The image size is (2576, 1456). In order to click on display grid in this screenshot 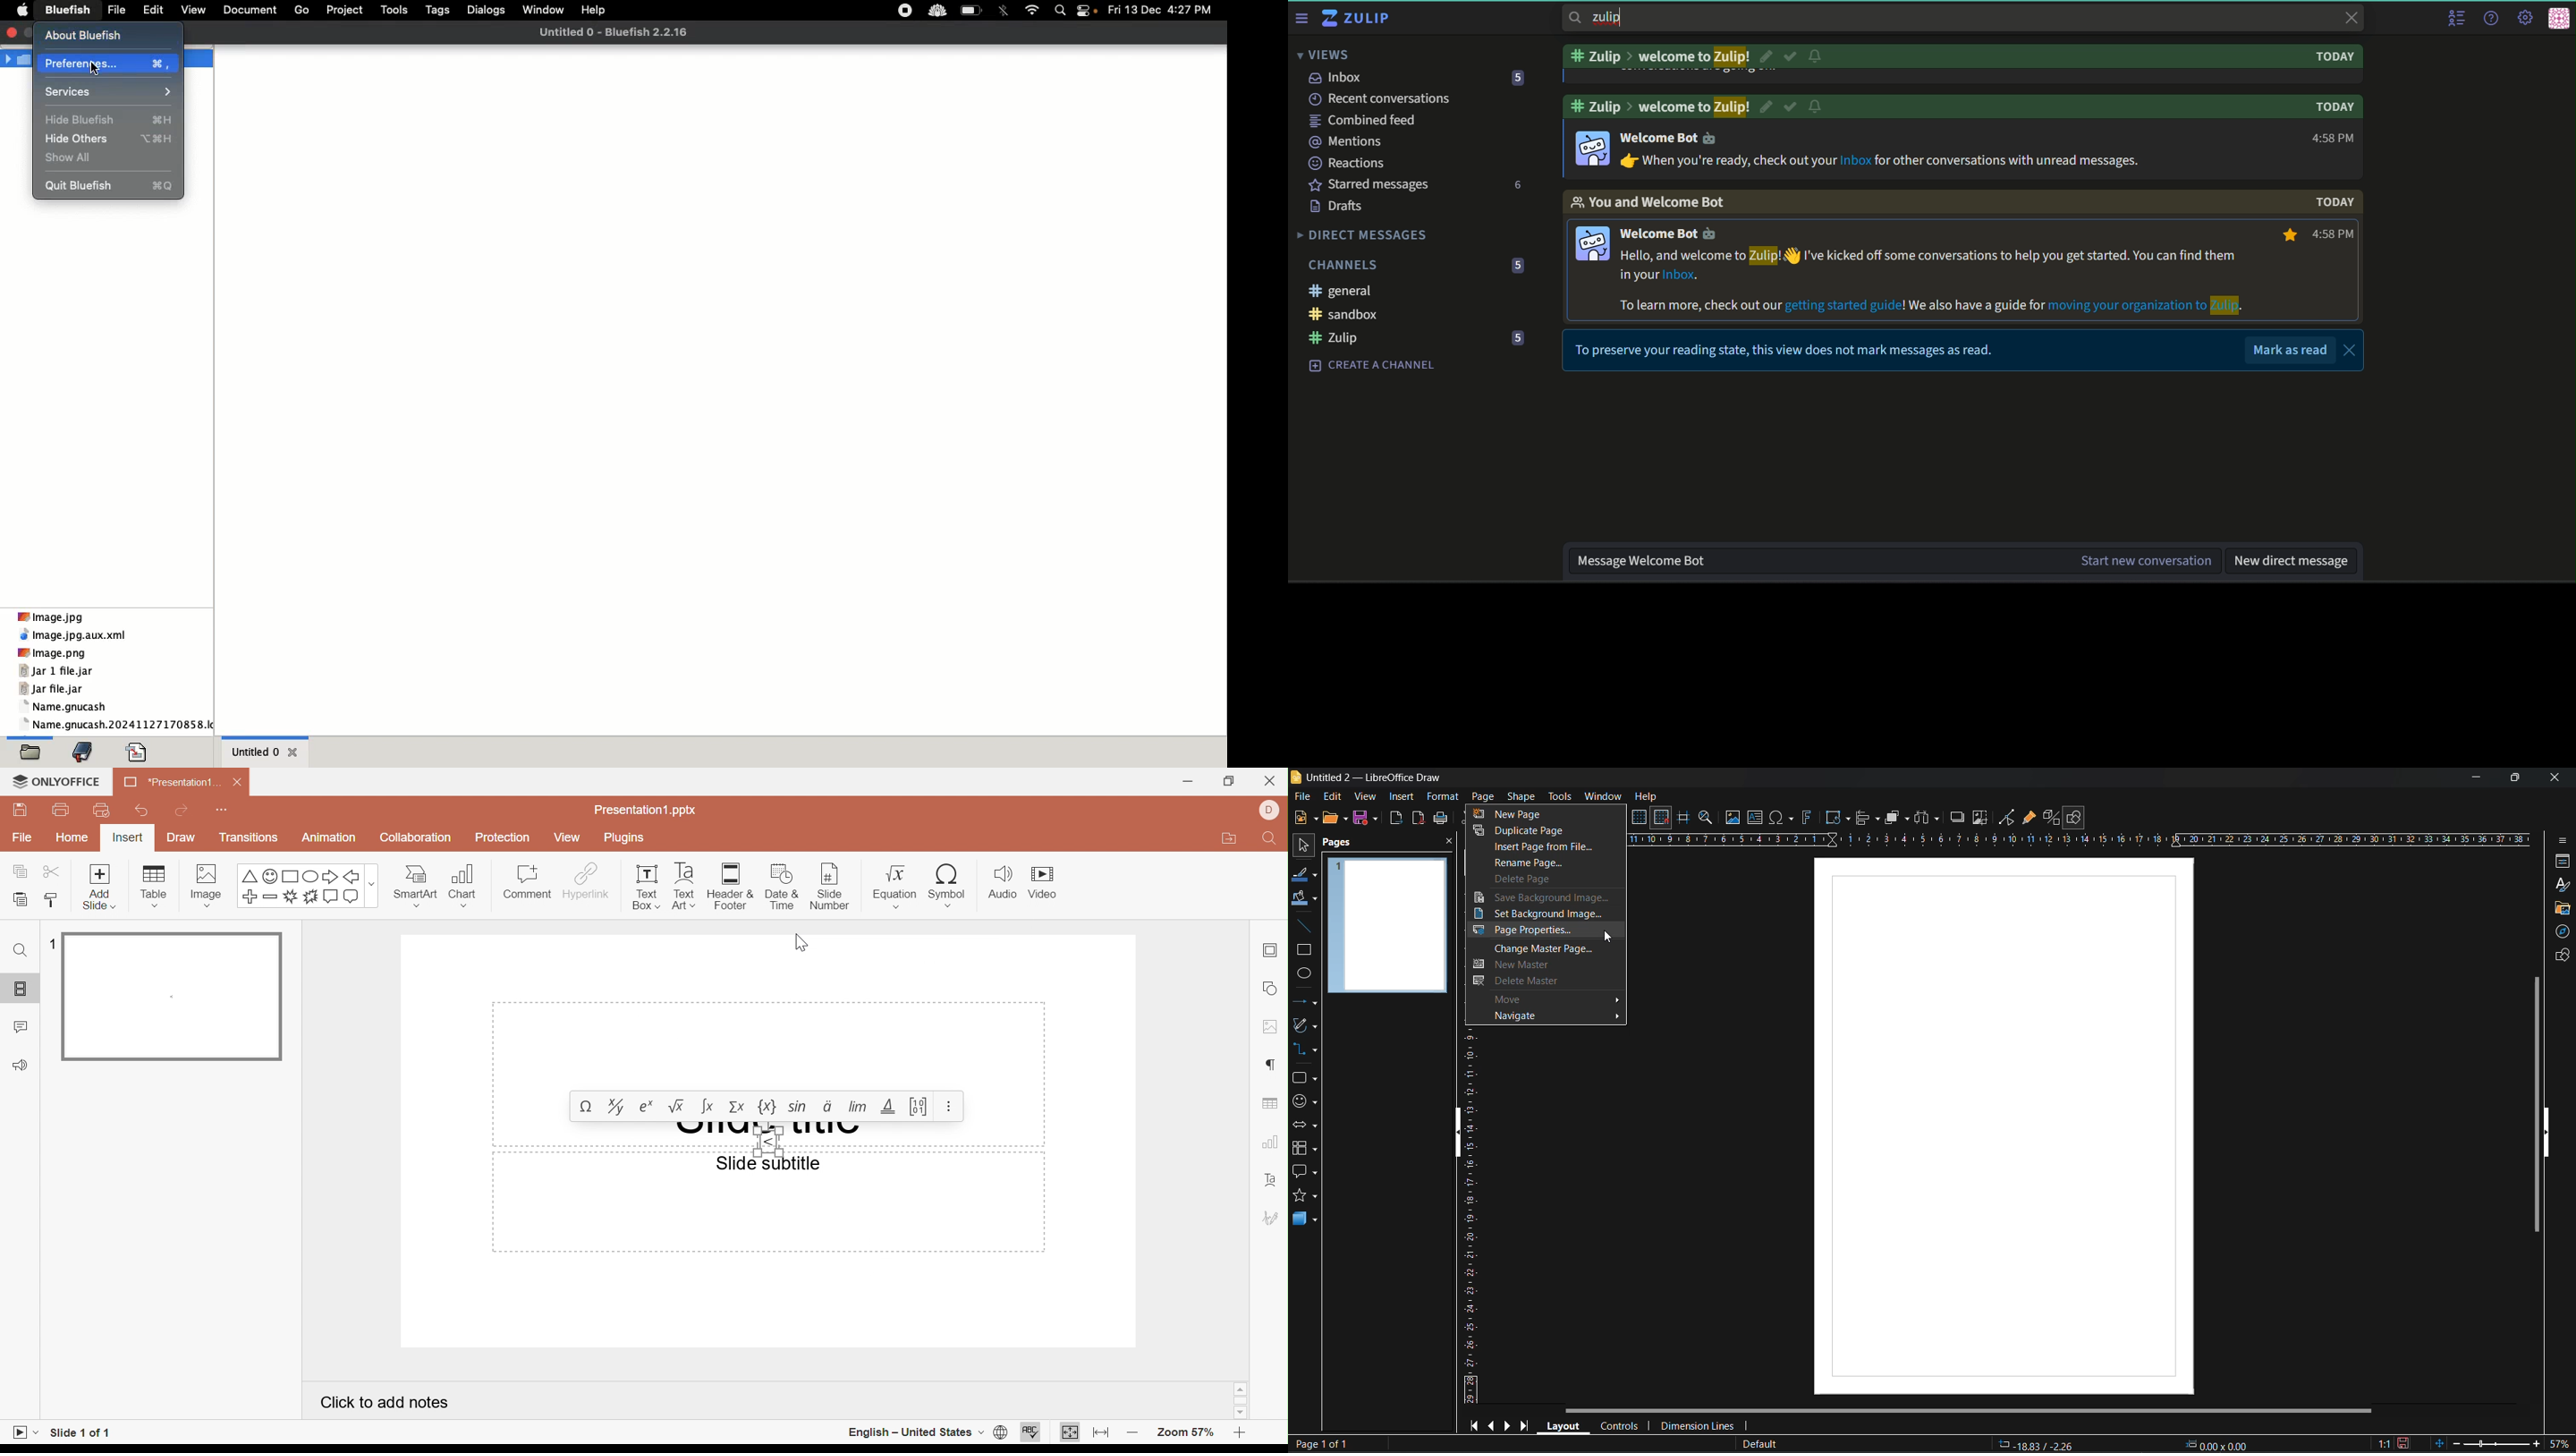, I will do `click(1640, 817)`.